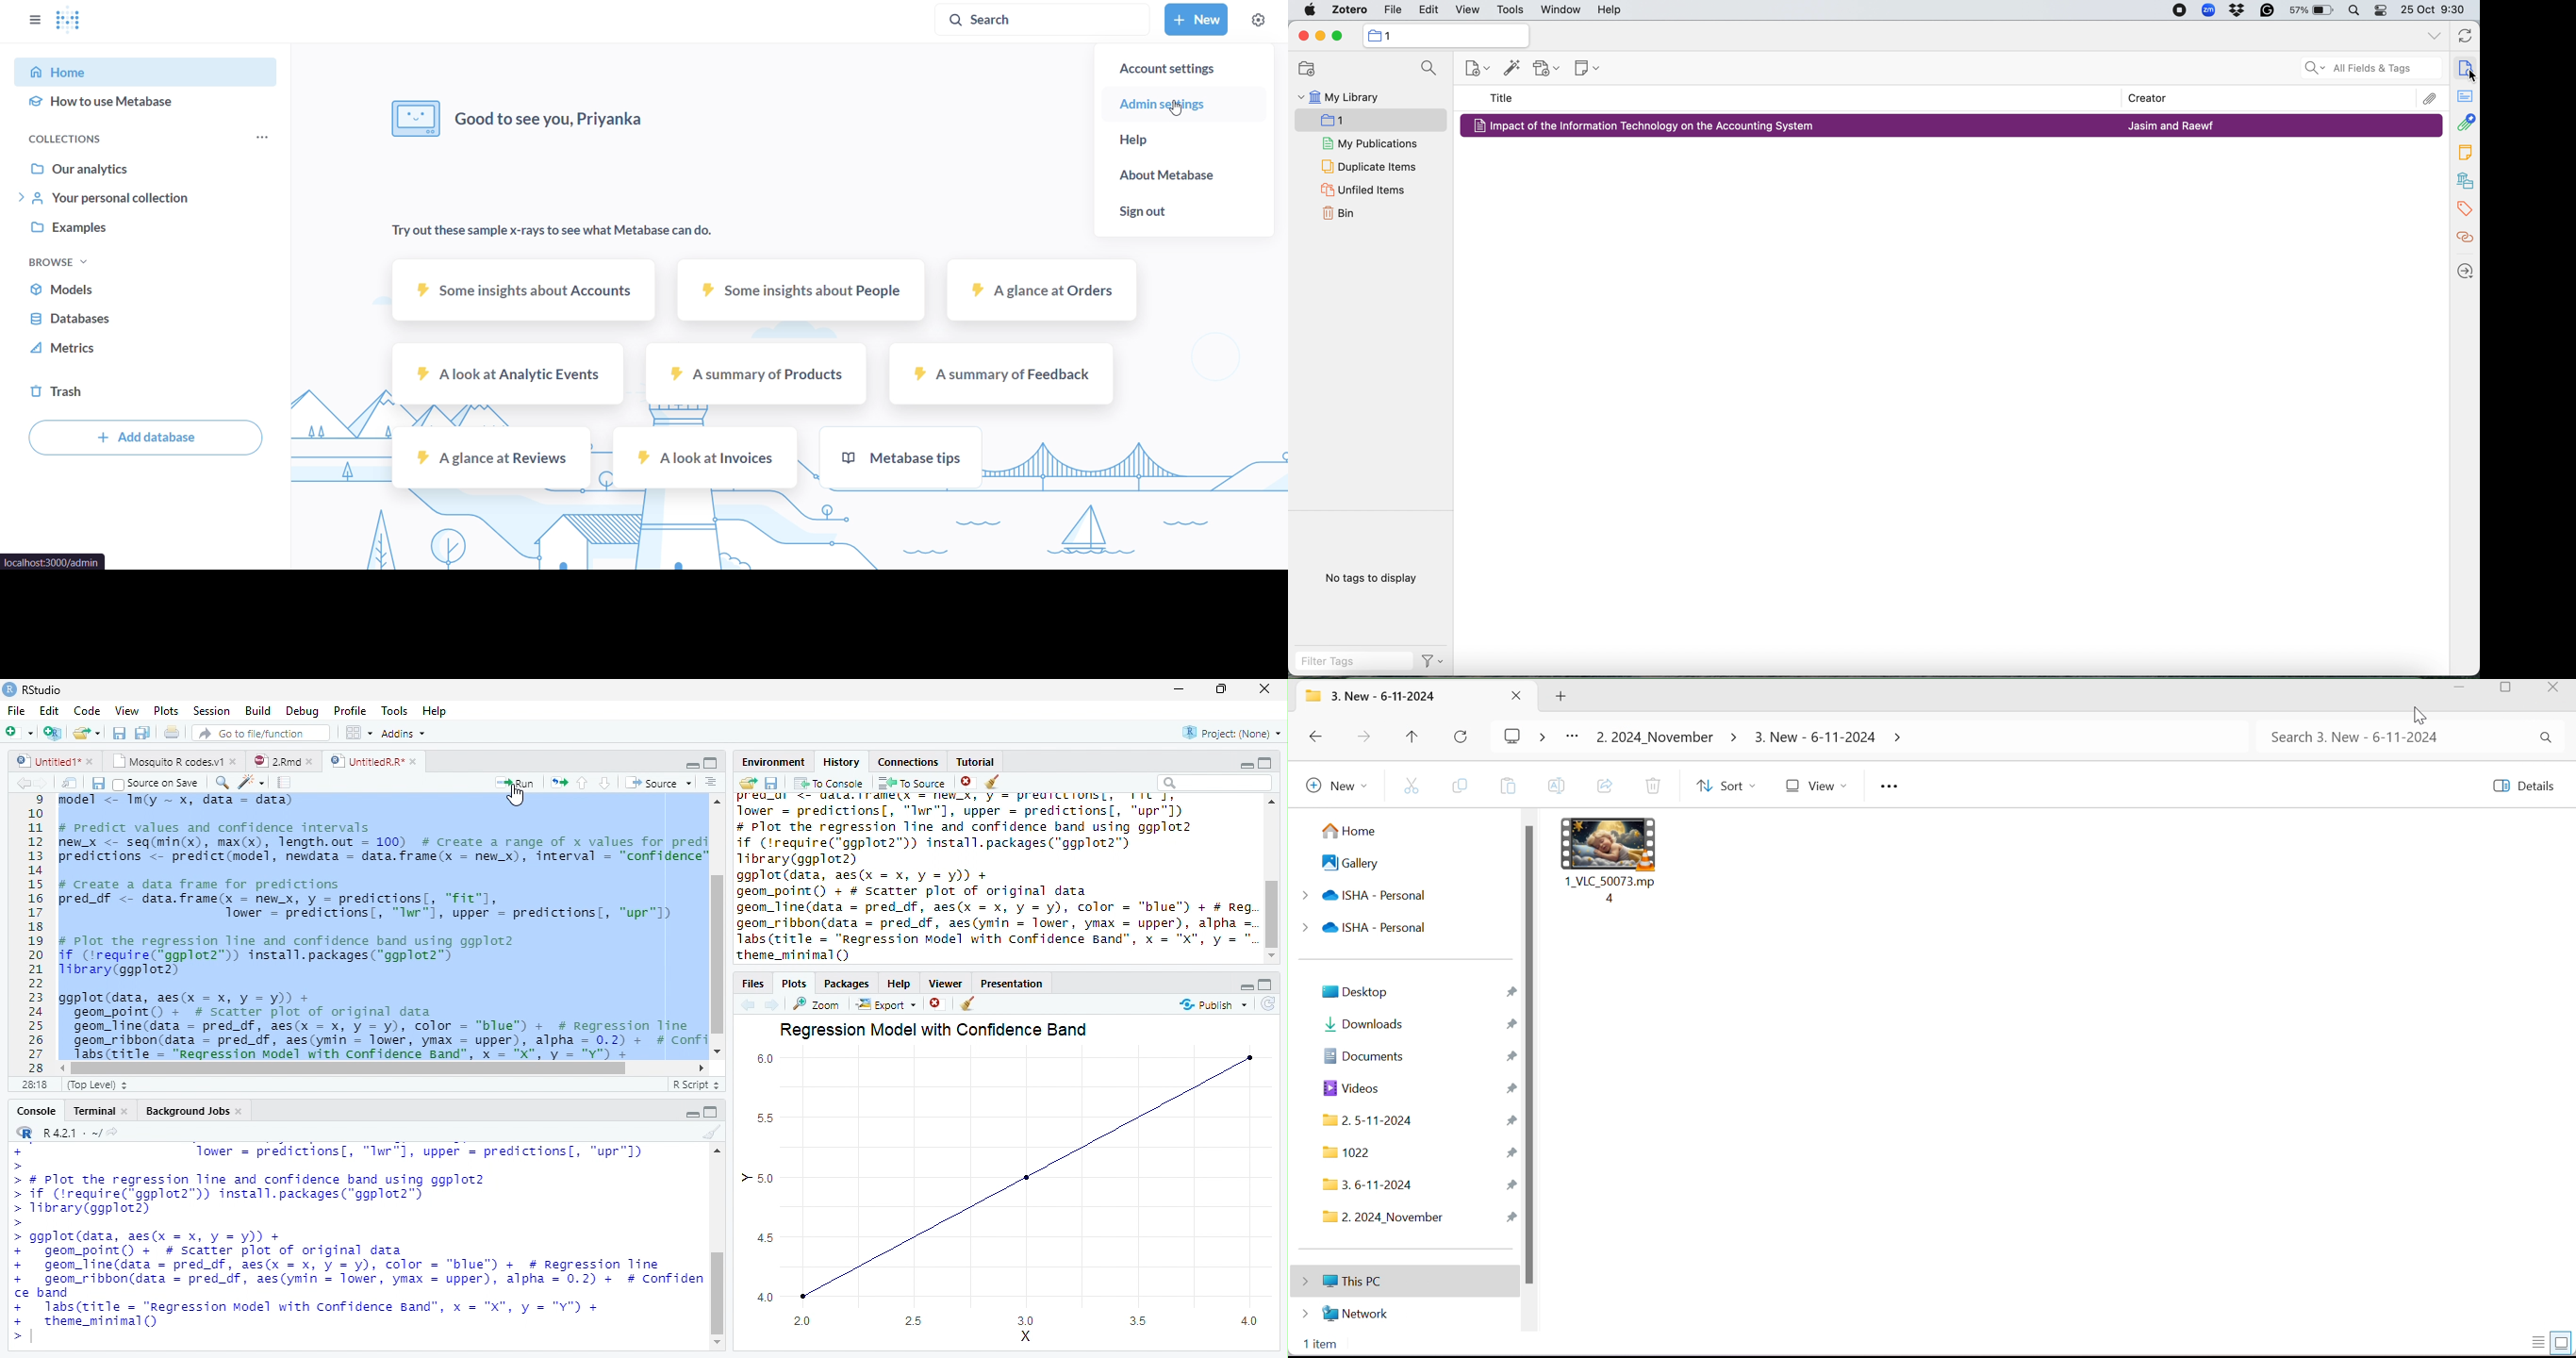 This screenshot has width=2576, height=1372. What do you see at coordinates (1366, 1025) in the screenshot?
I see `Downloads` at bounding box center [1366, 1025].